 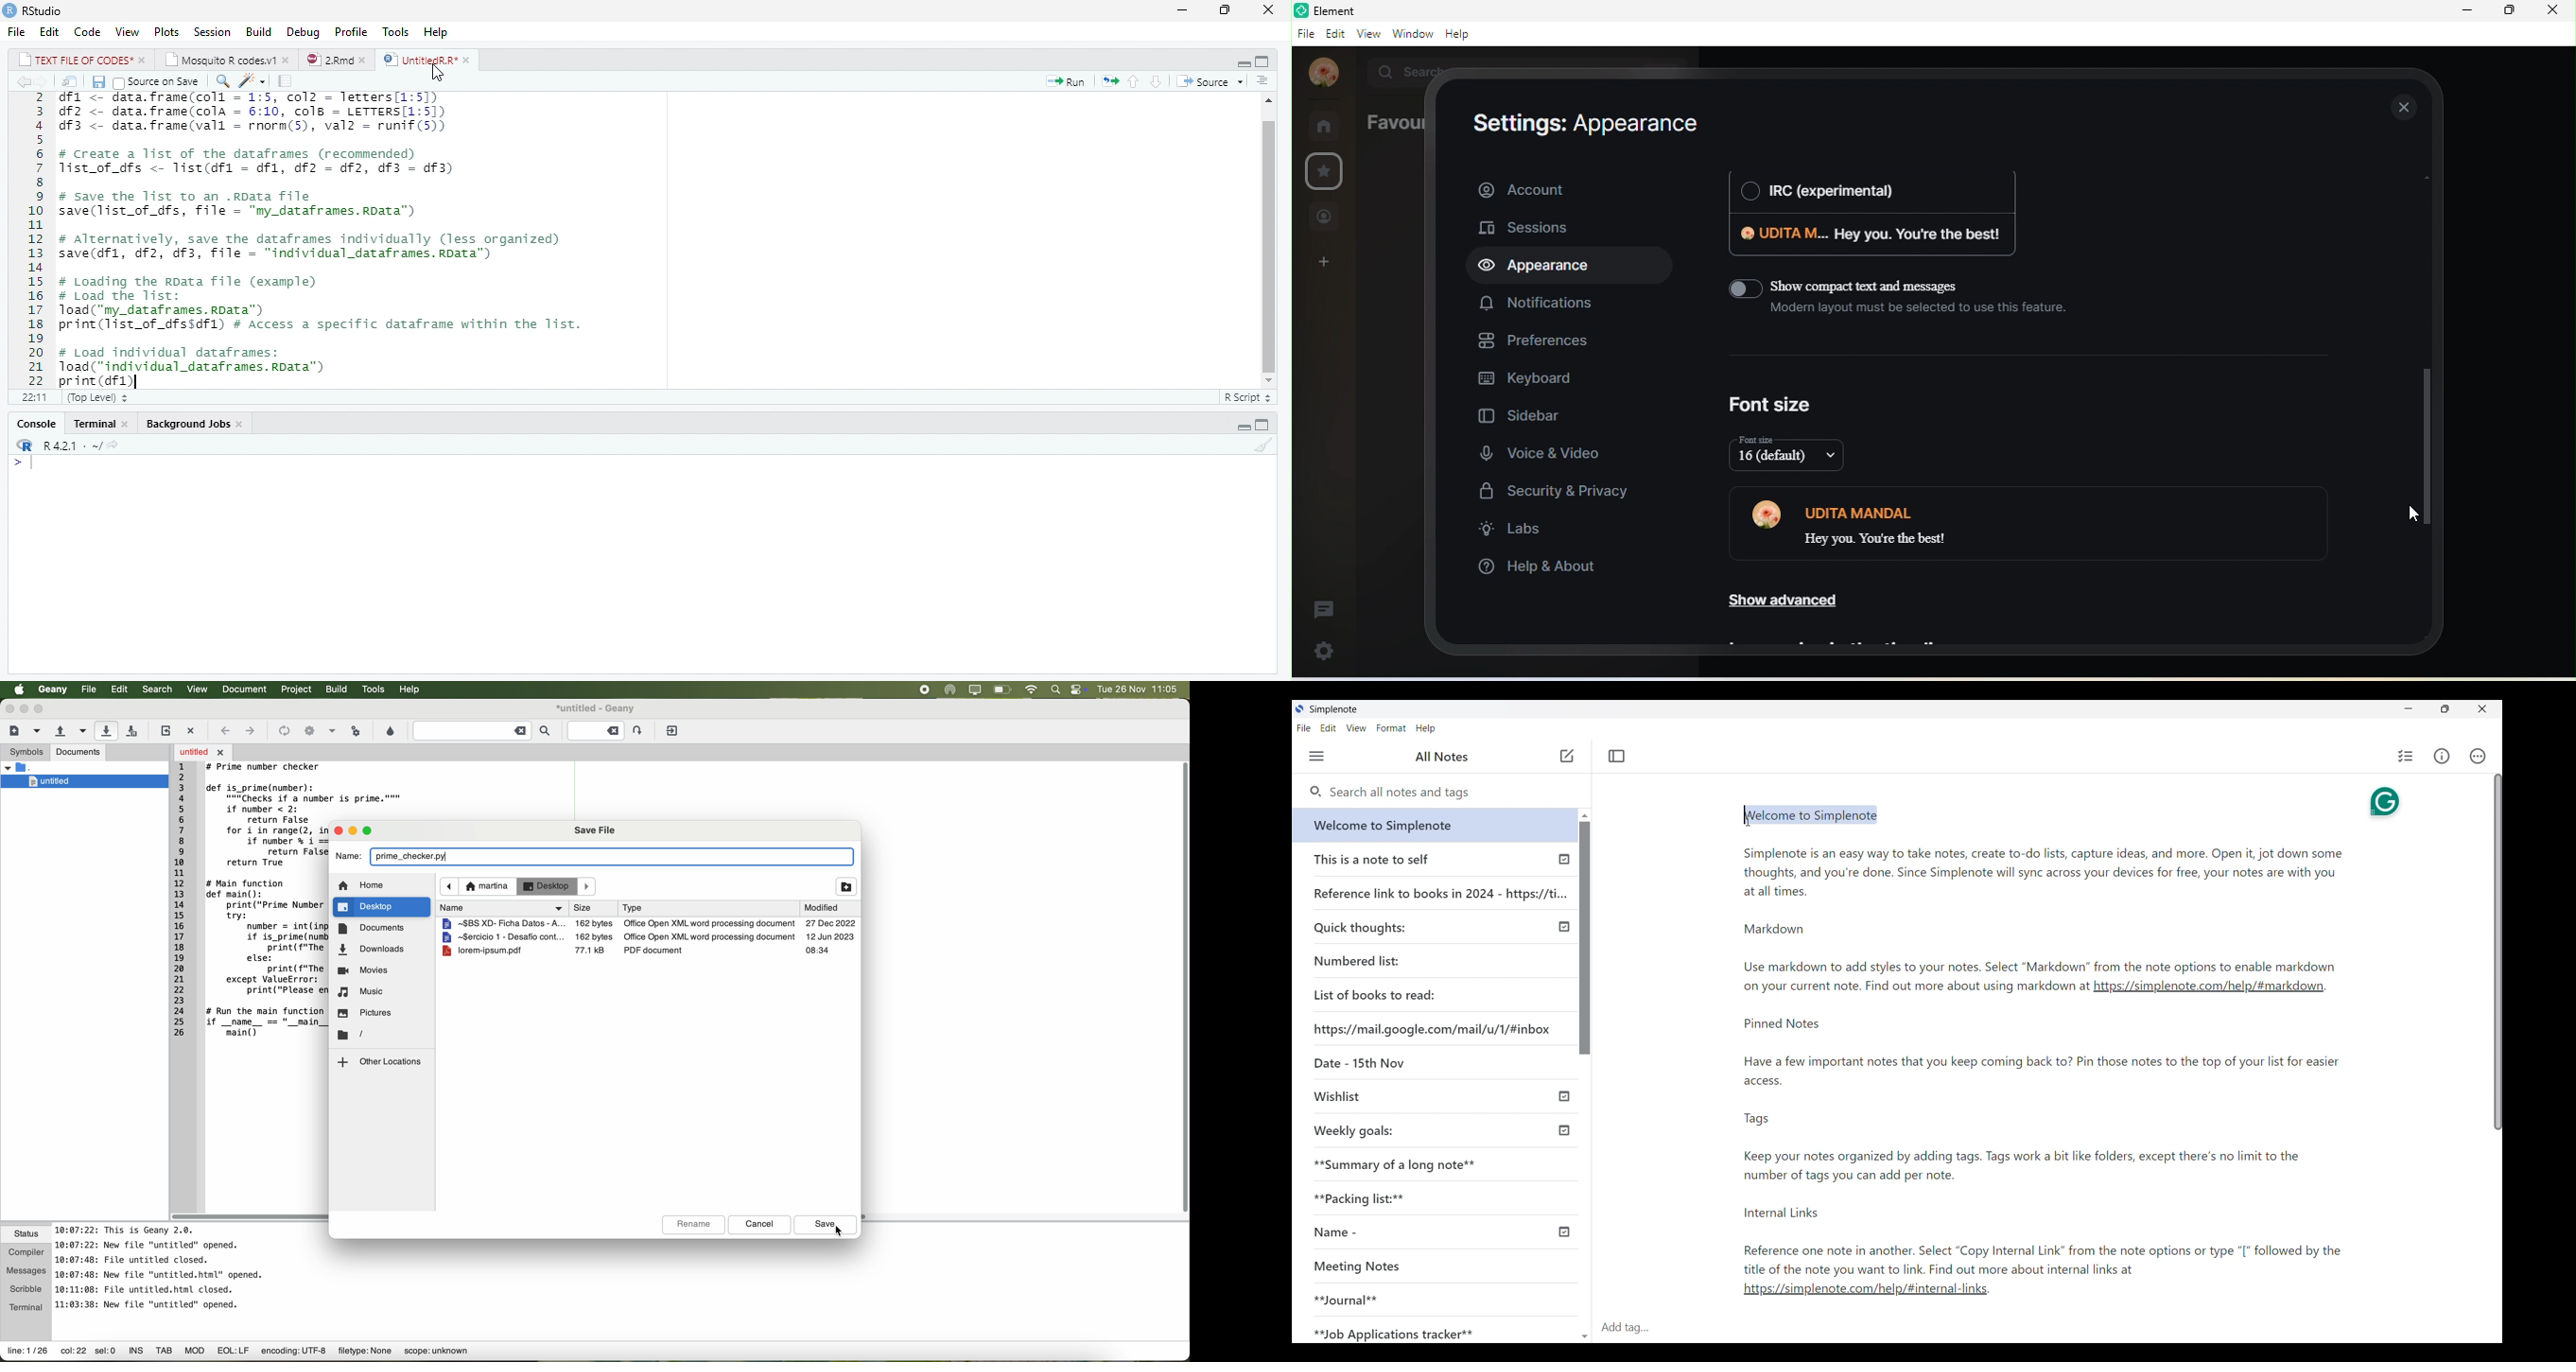 What do you see at coordinates (352, 31) in the screenshot?
I see `Profile` at bounding box center [352, 31].